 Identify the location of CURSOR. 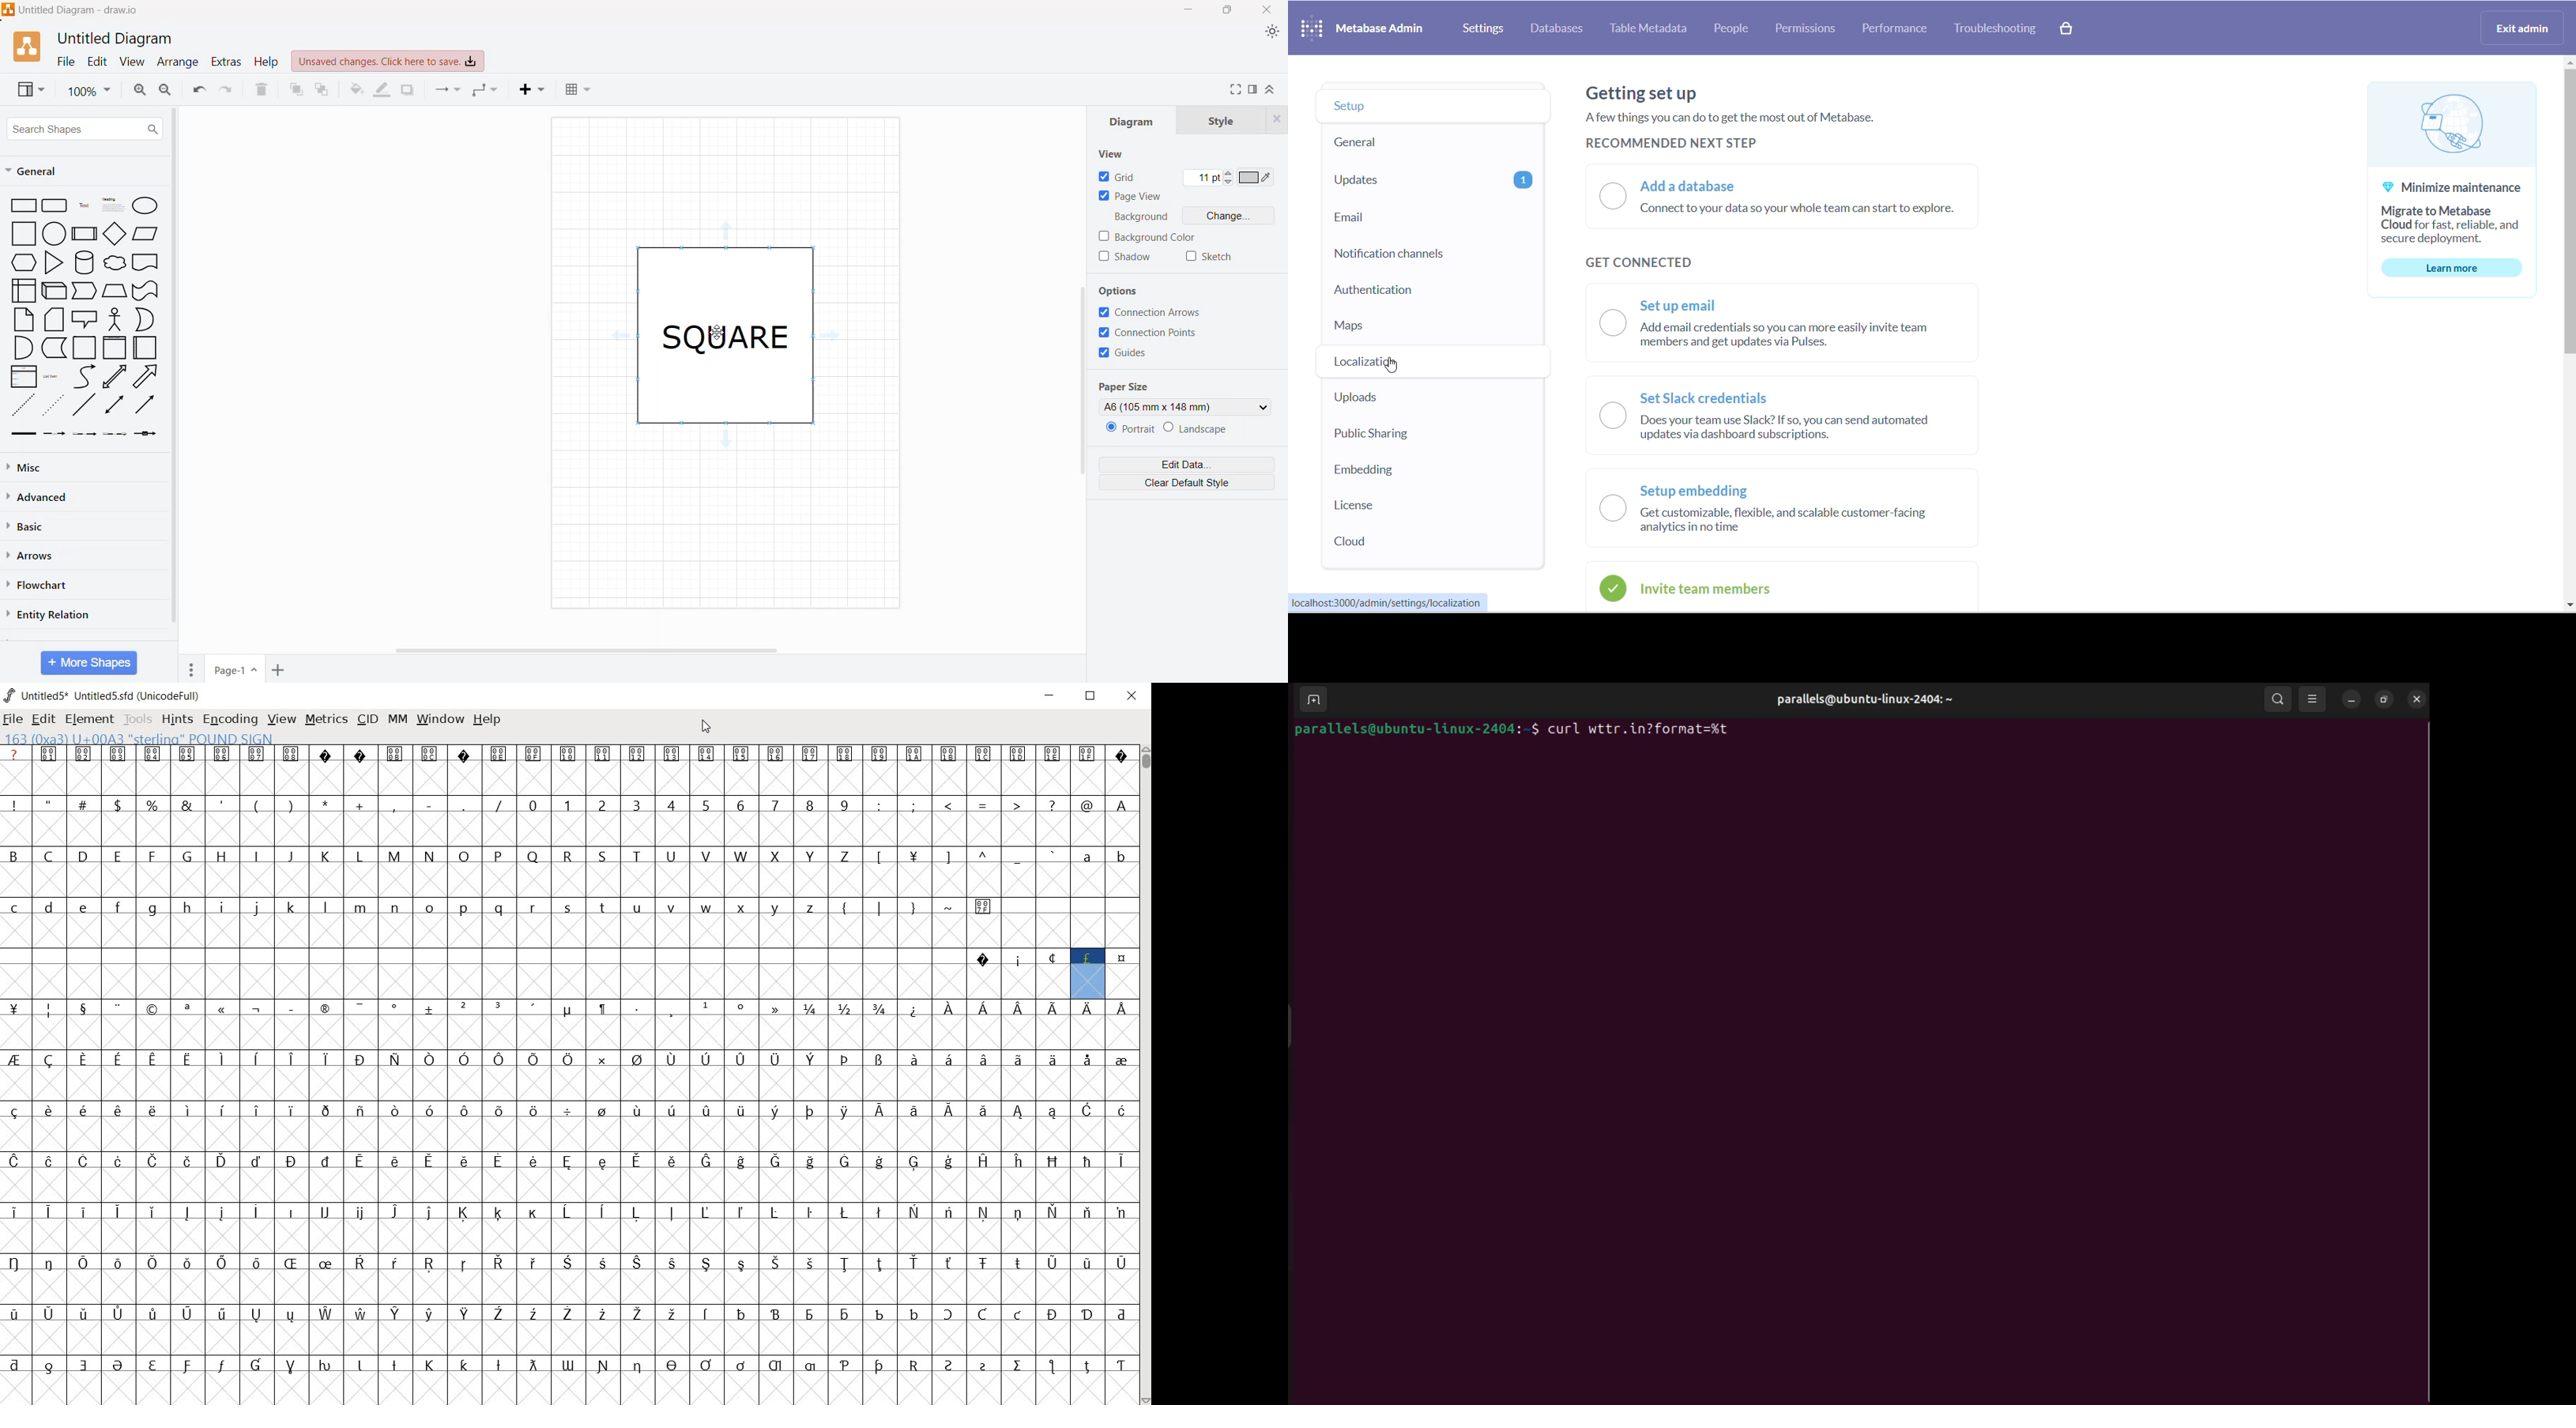
(1392, 367).